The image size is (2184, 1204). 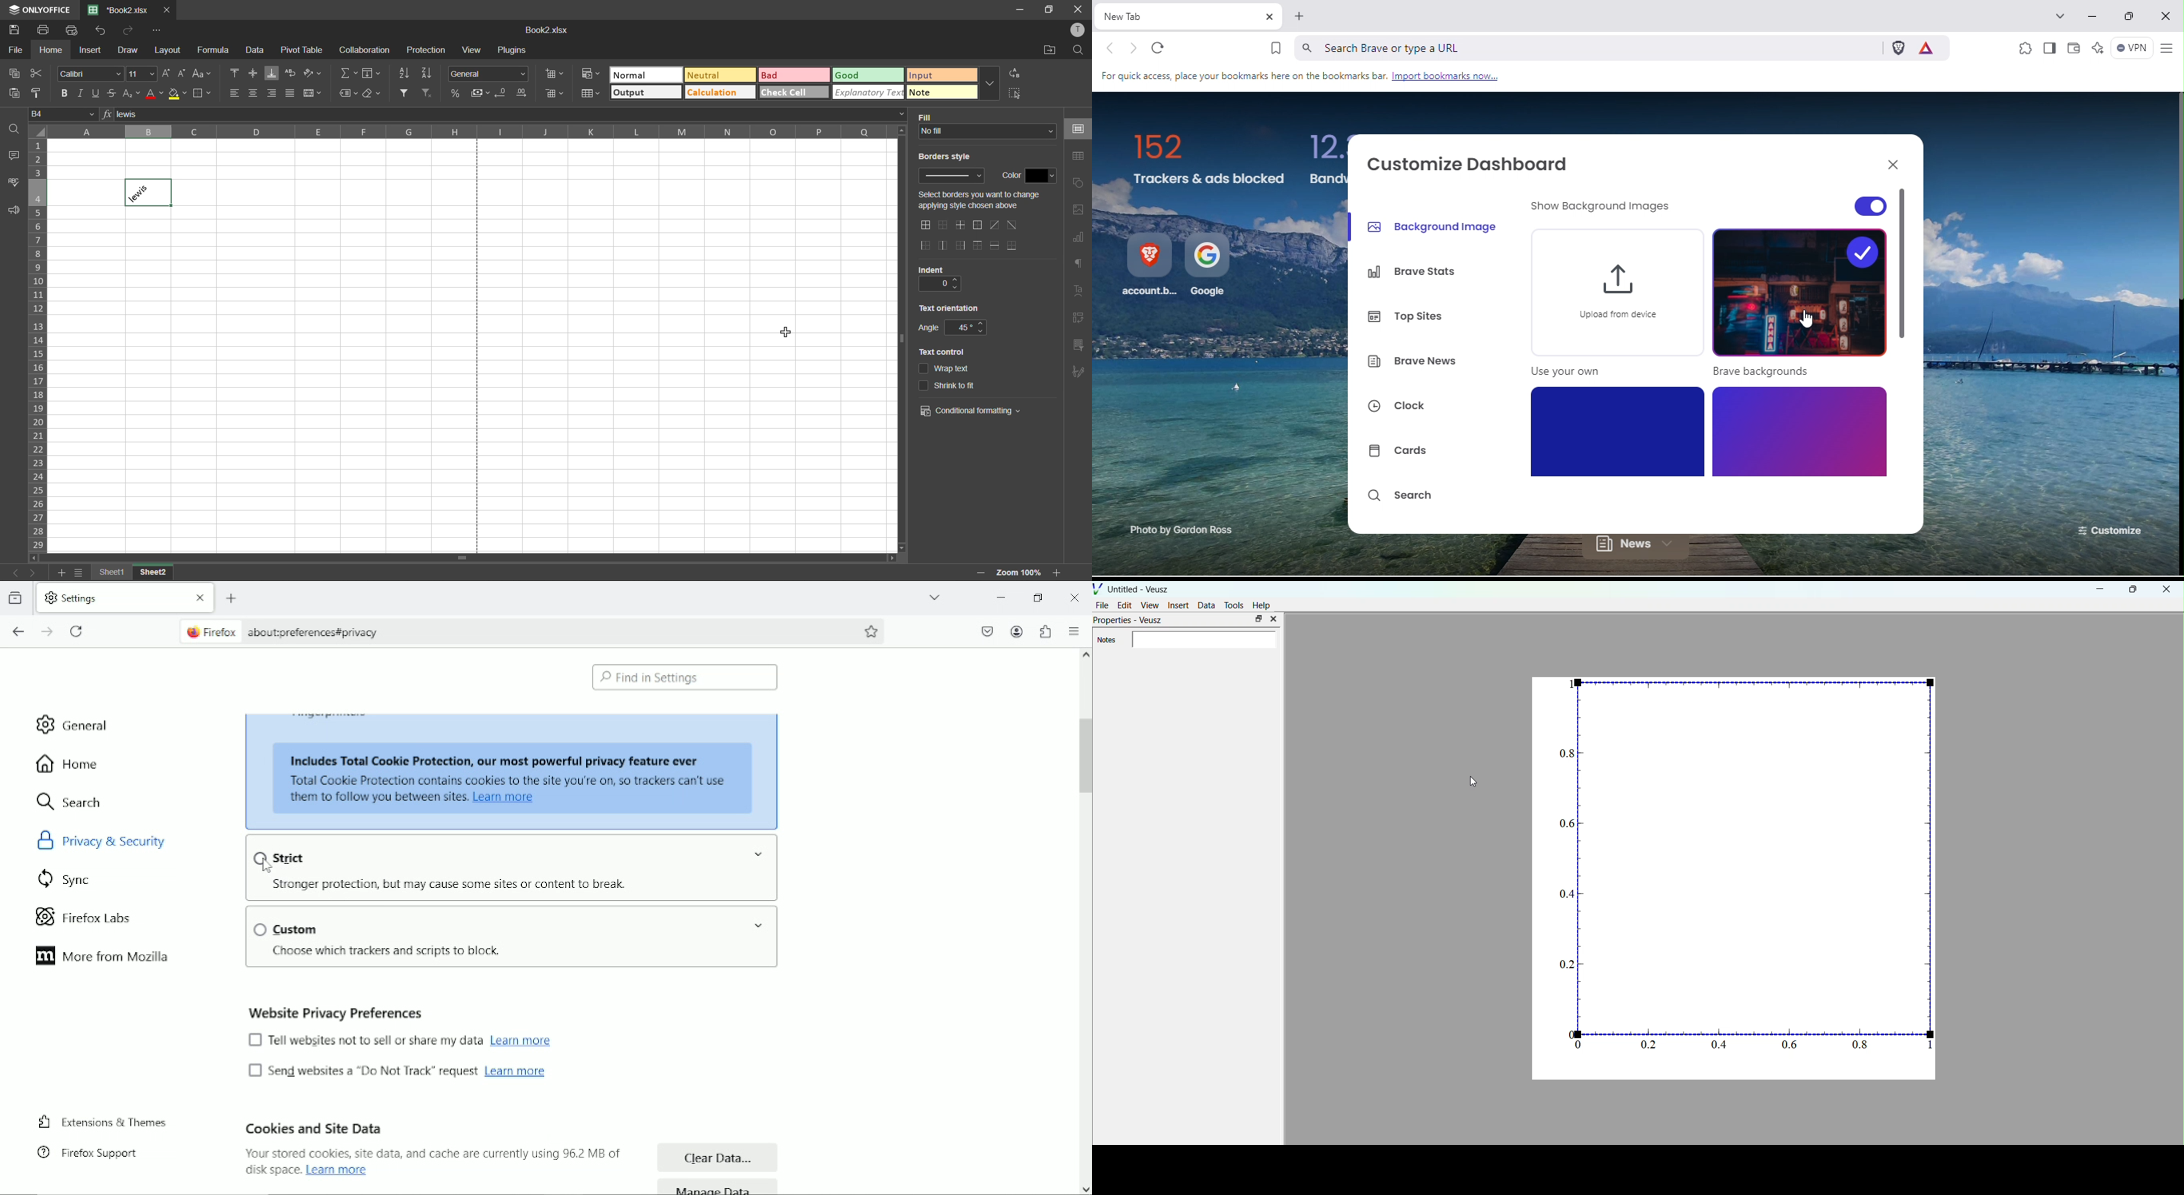 I want to click on current indent, so click(x=934, y=284).